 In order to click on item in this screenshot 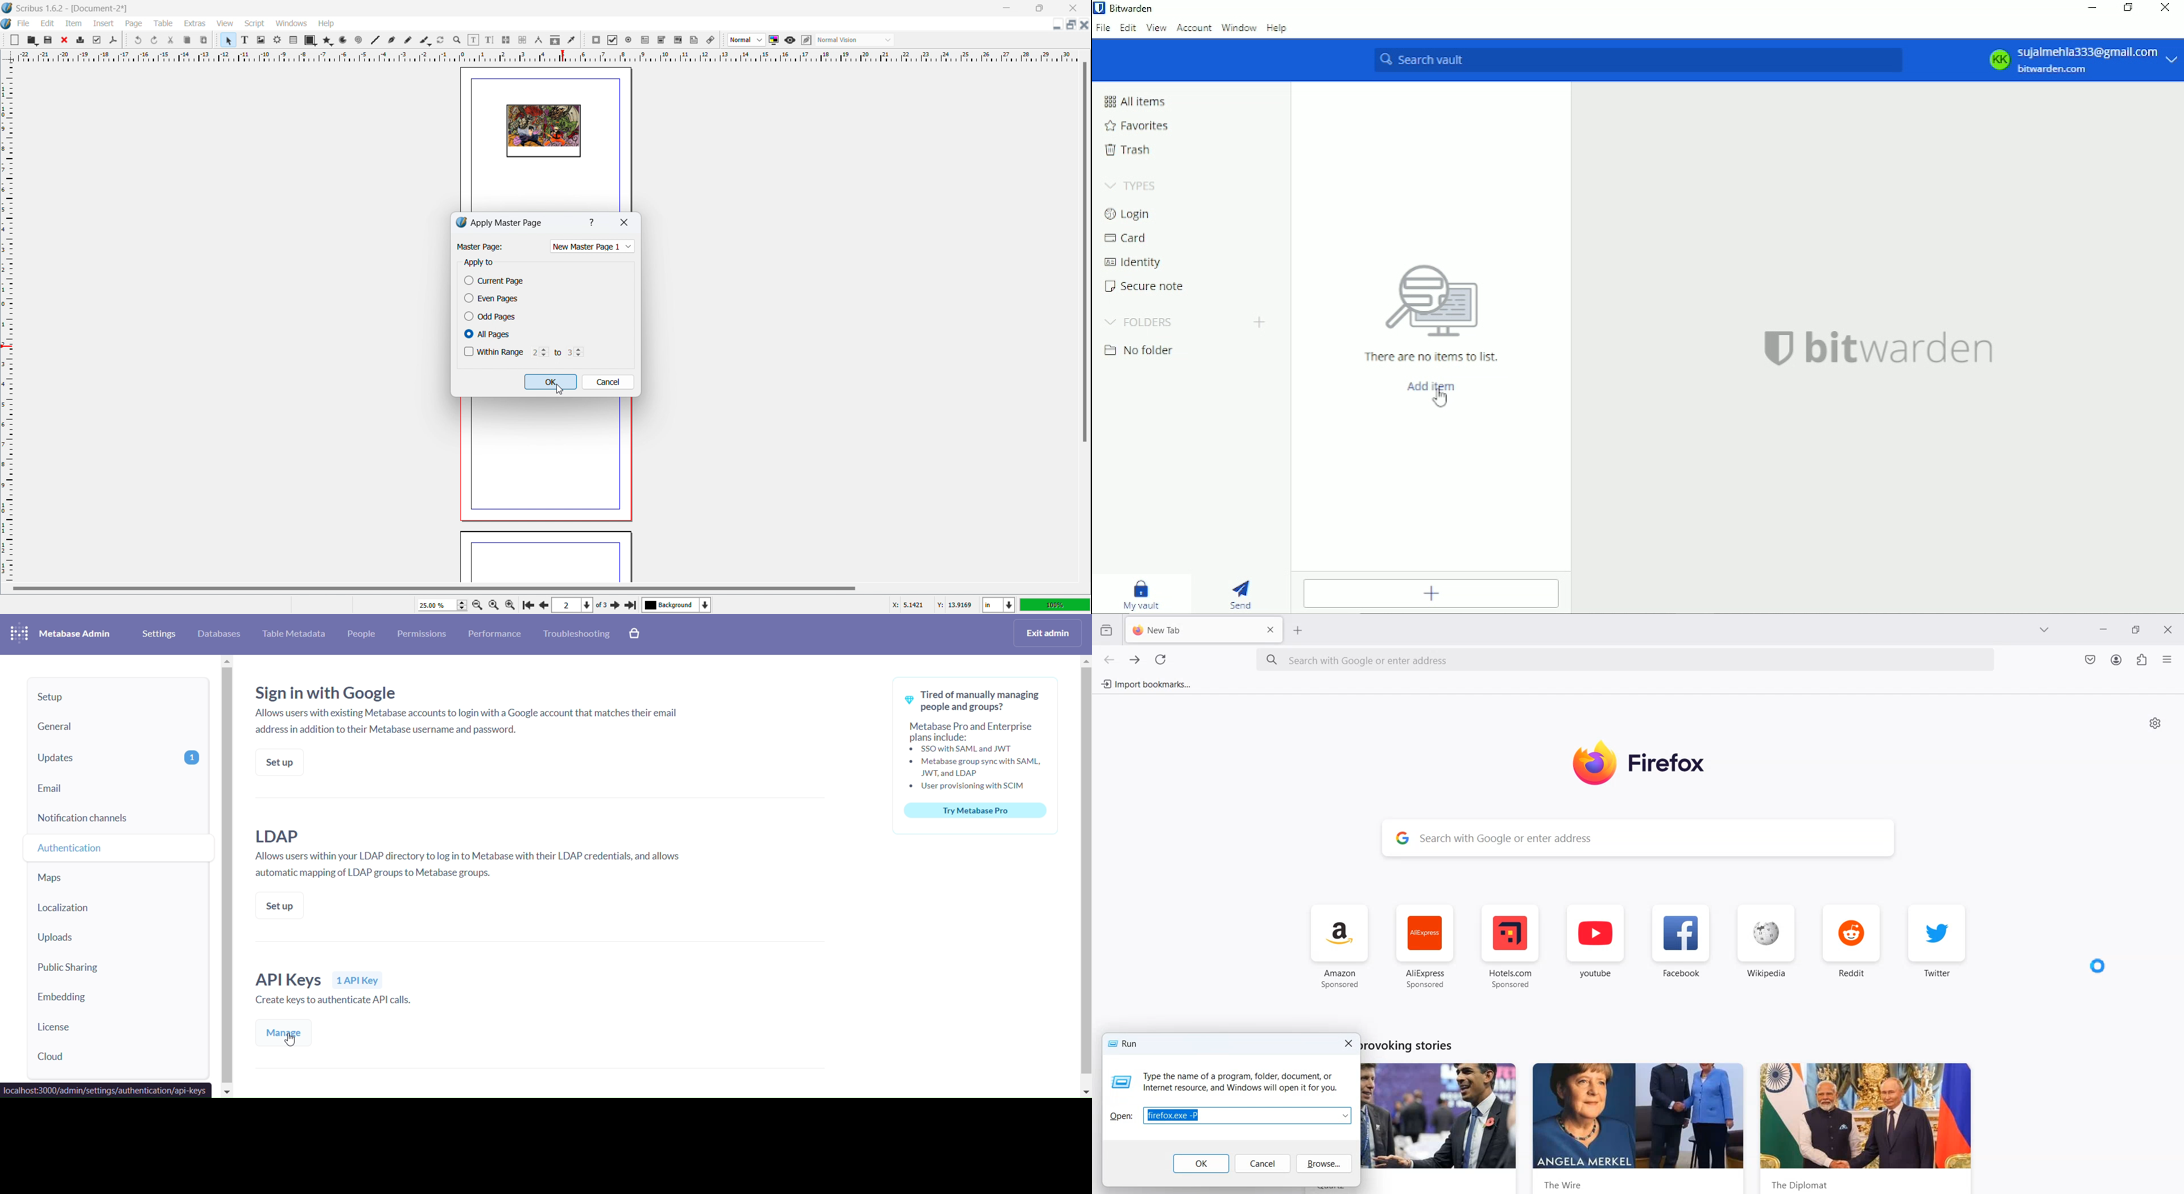, I will do `click(74, 23)`.